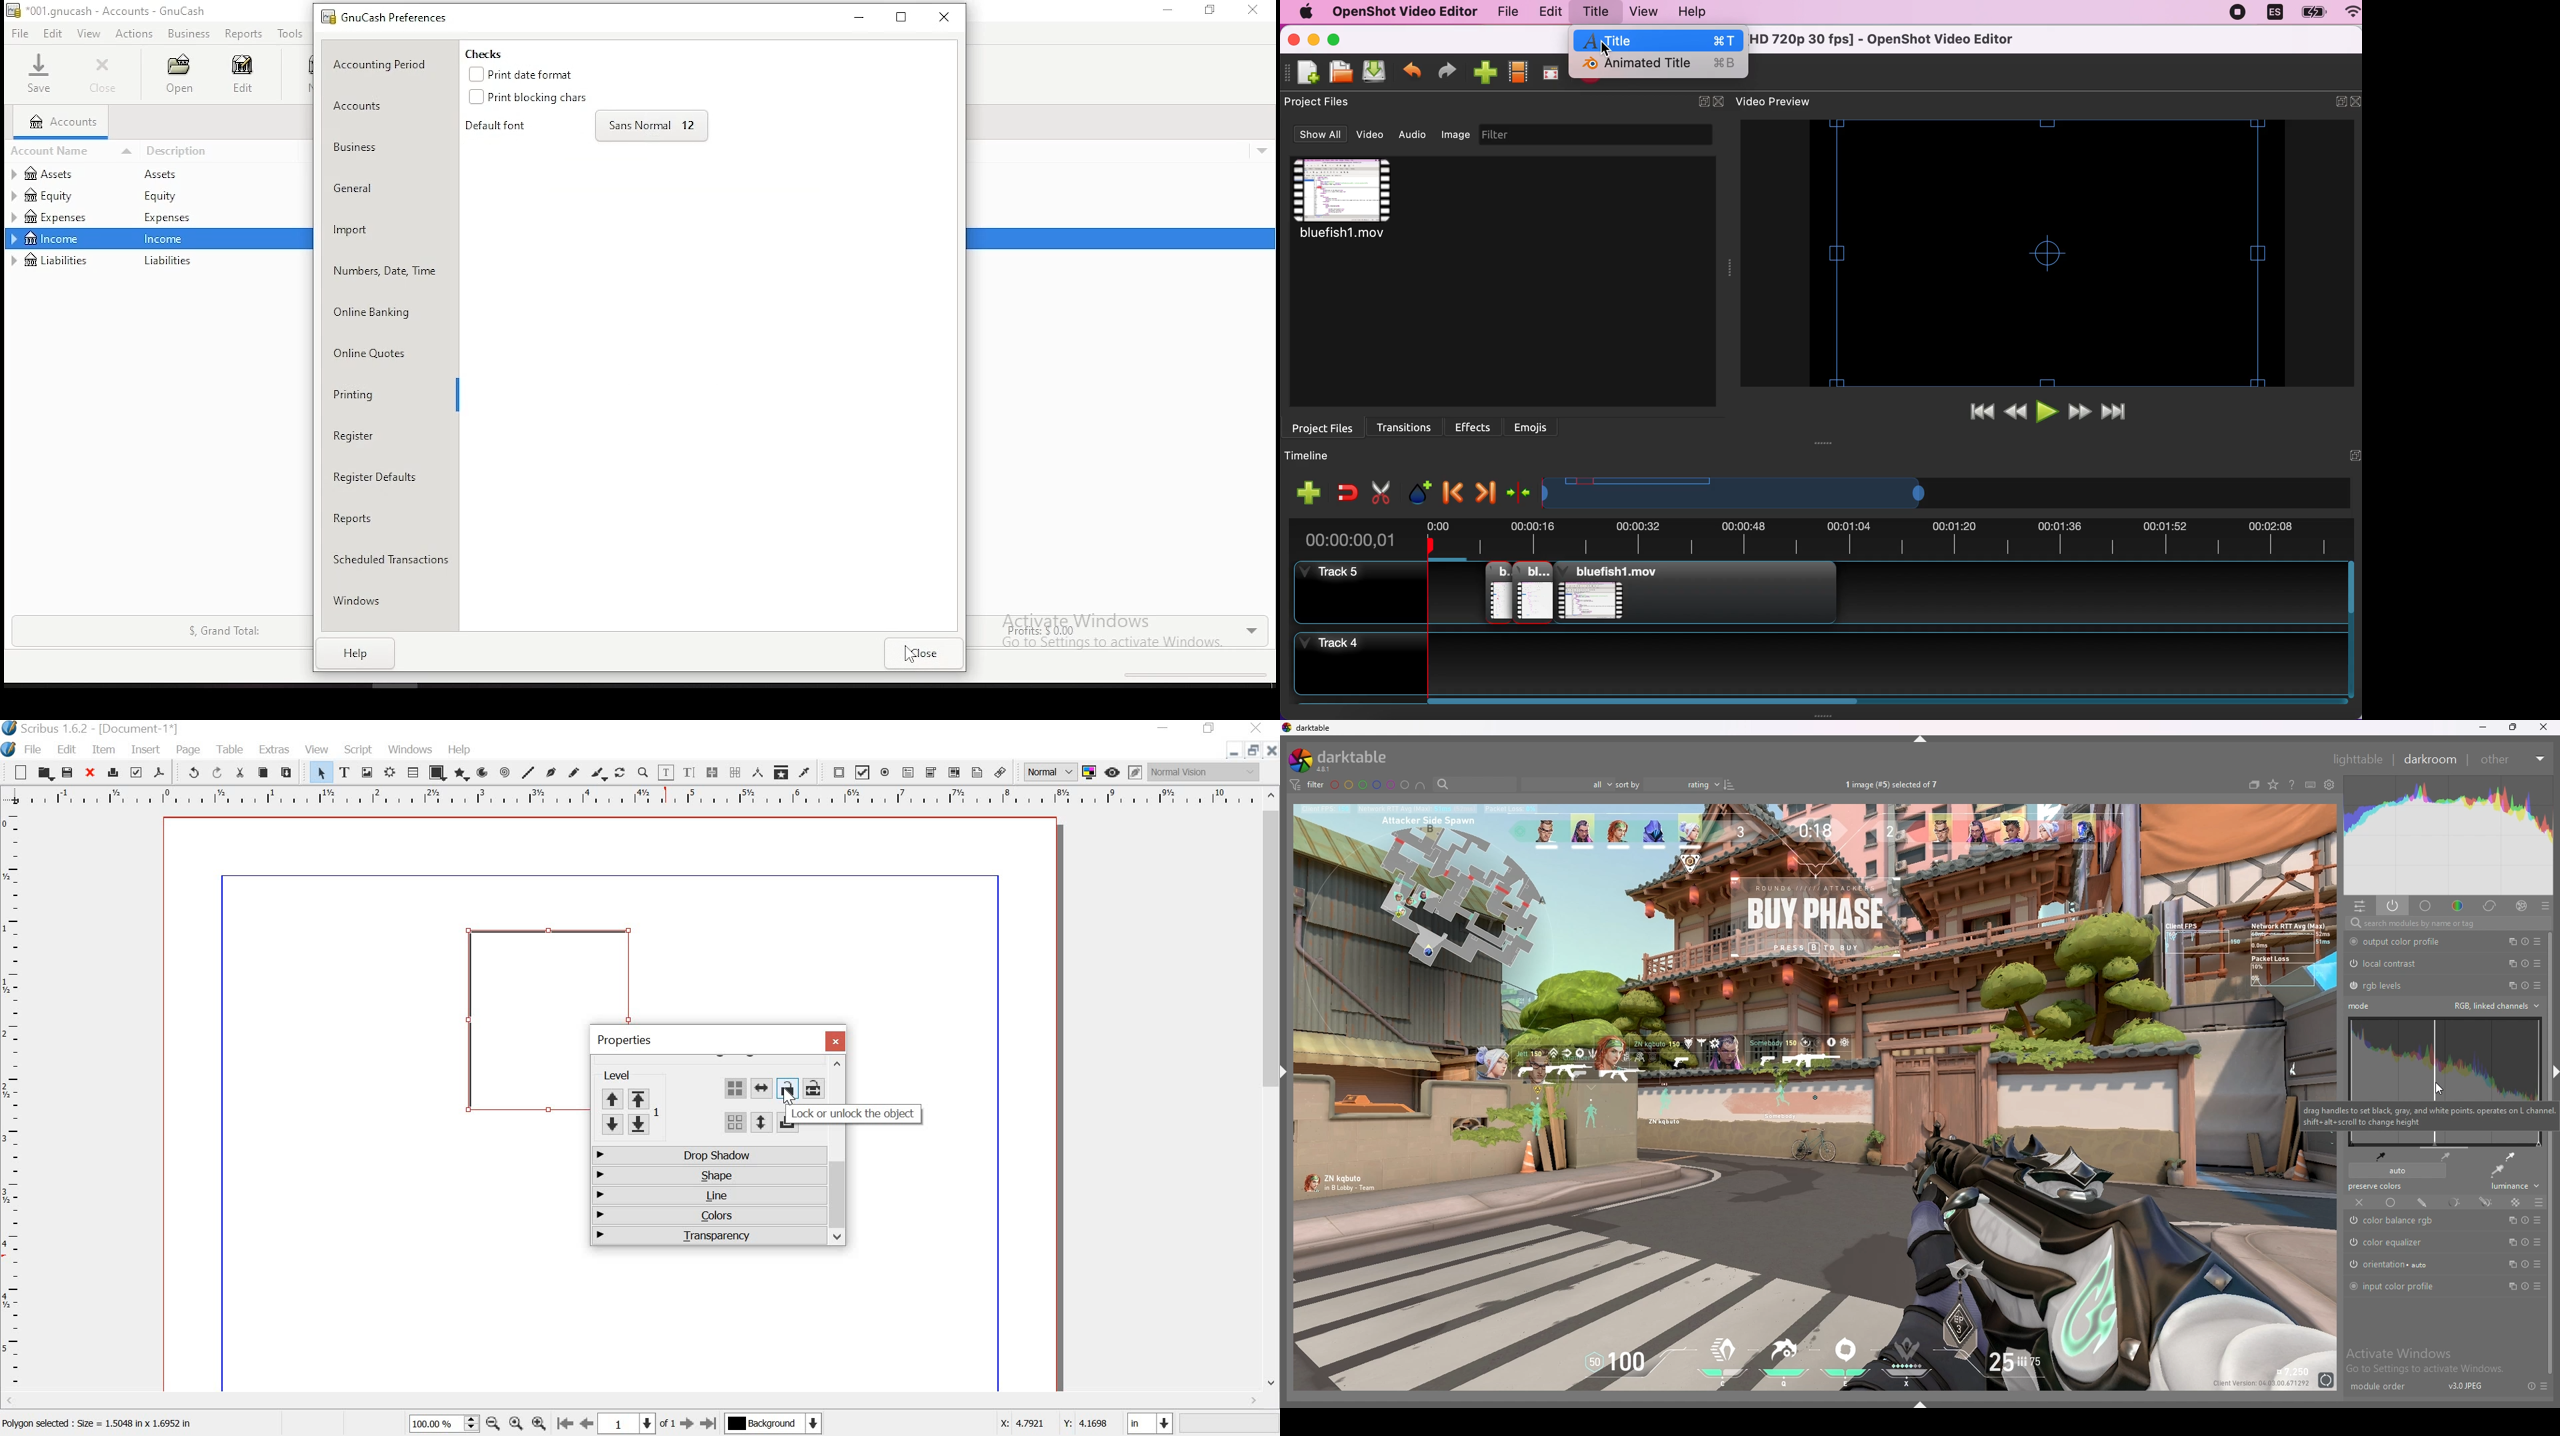 This screenshot has height=1456, width=2576. What do you see at coordinates (52, 260) in the screenshot?
I see `liabilities` at bounding box center [52, 260].